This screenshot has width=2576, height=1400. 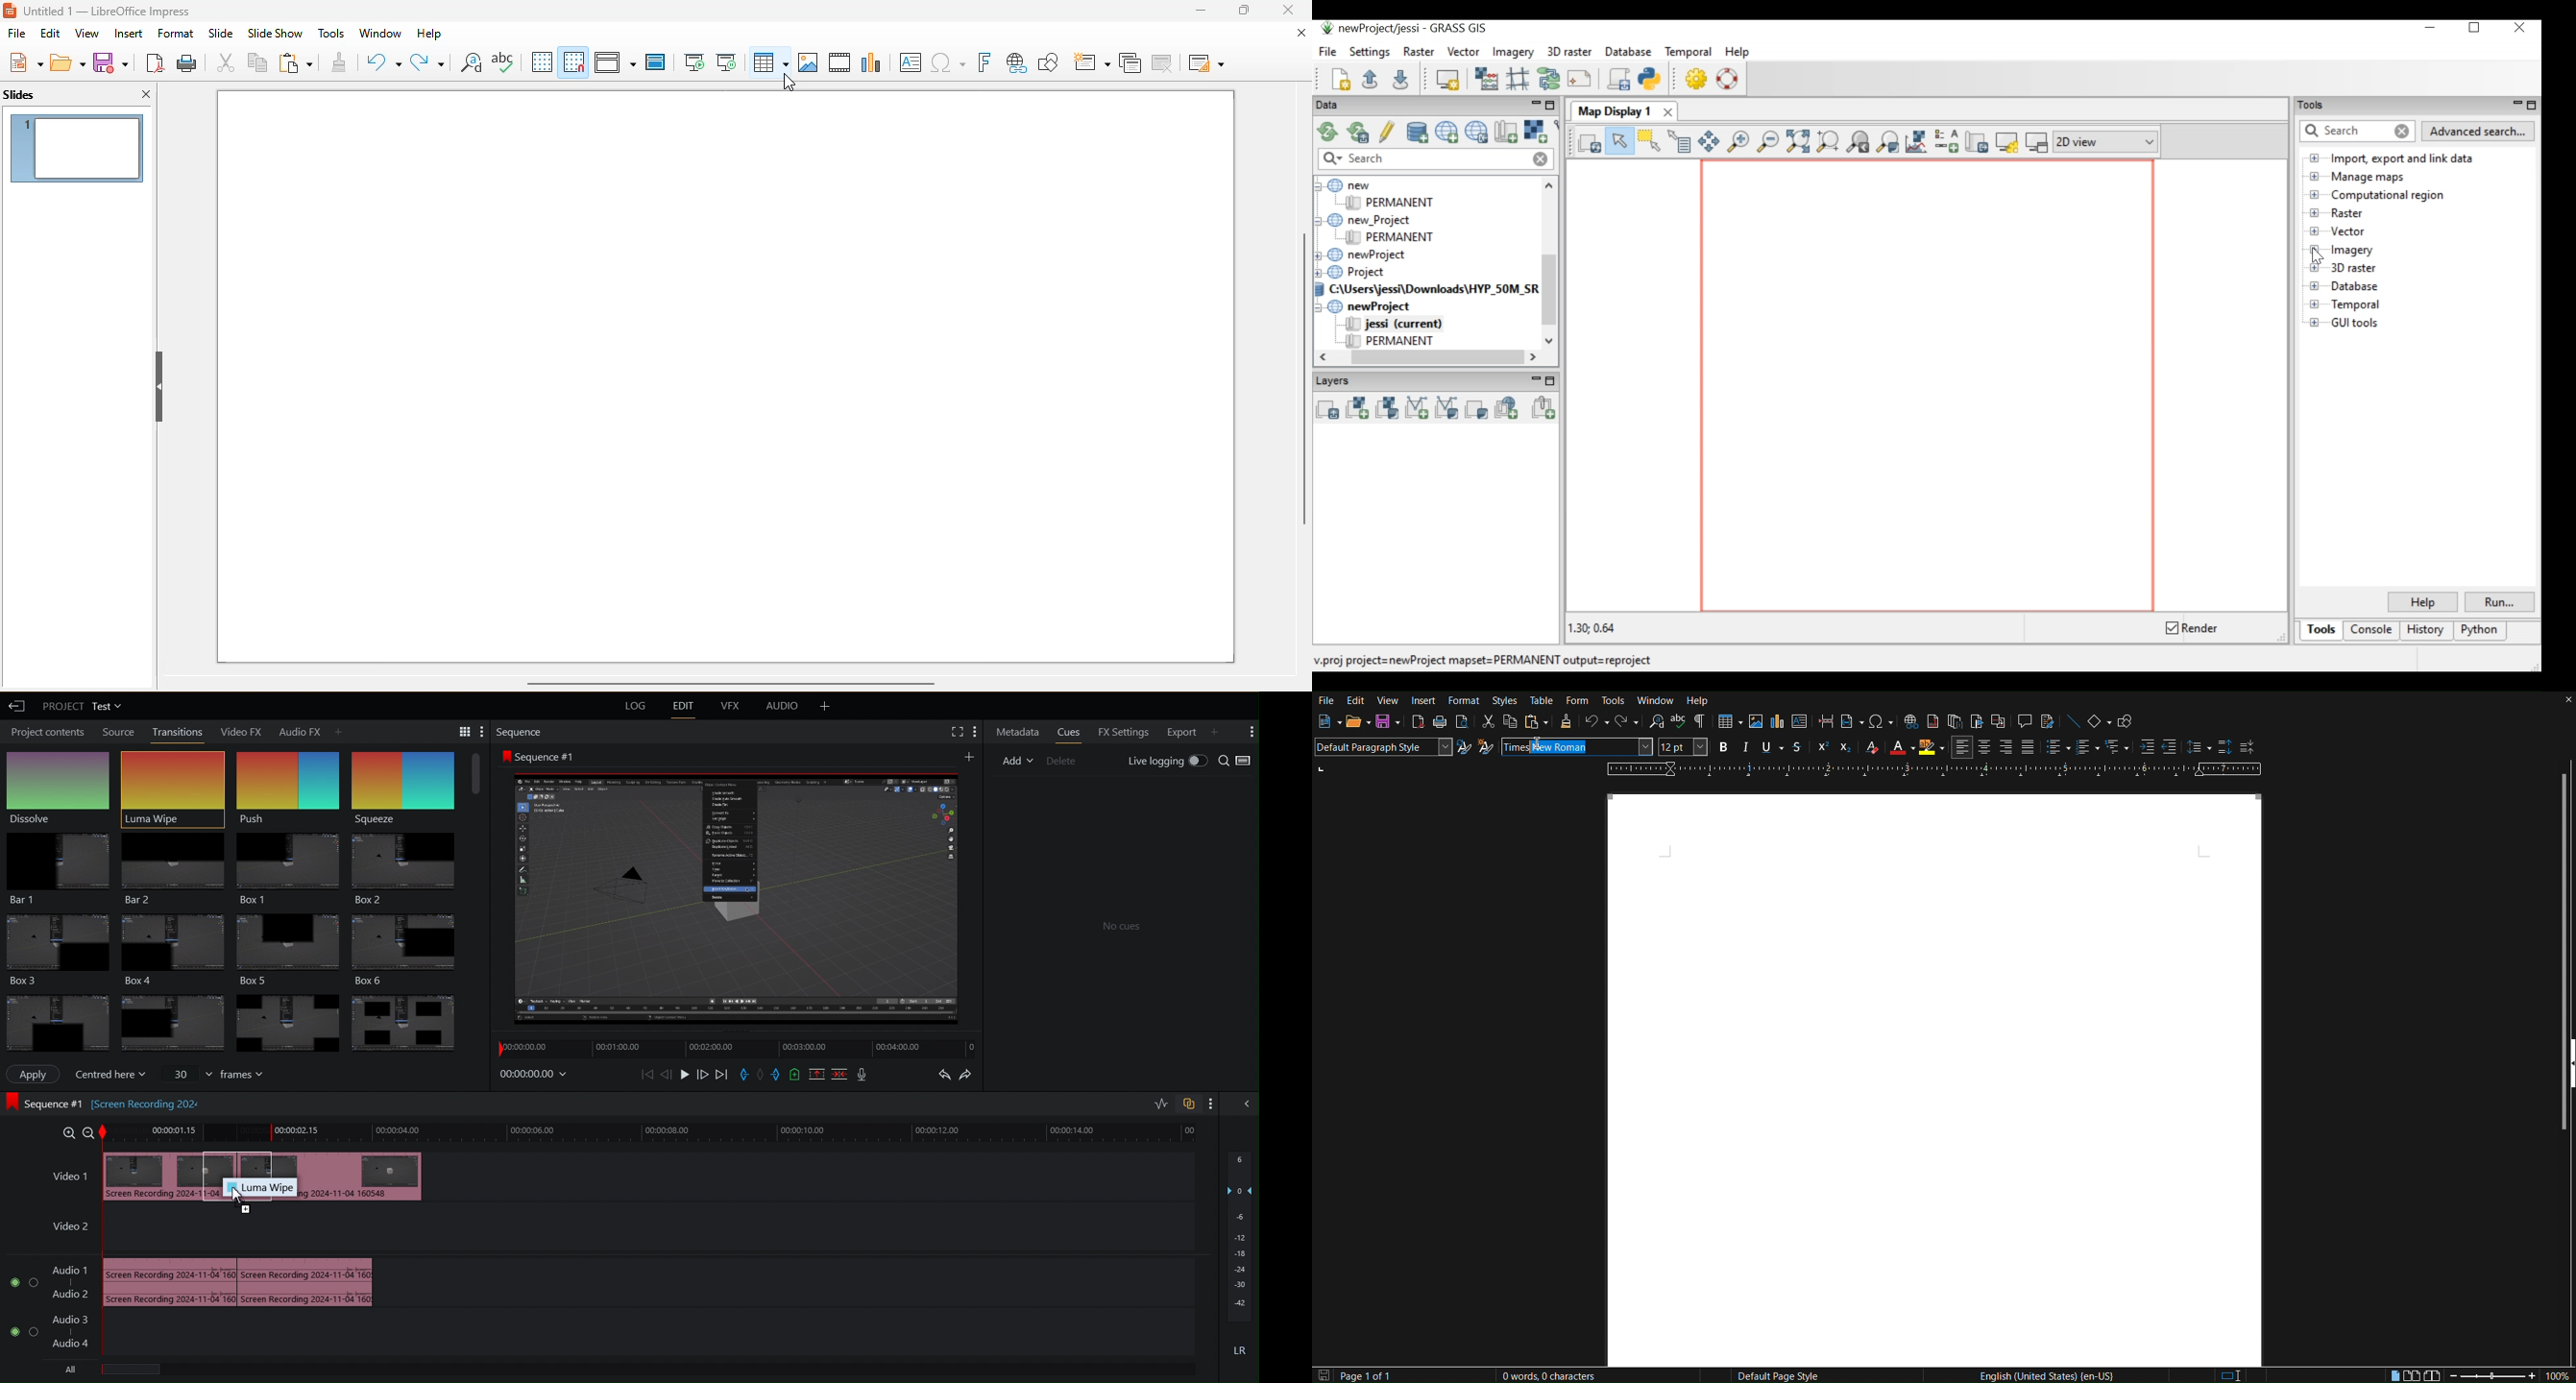 What do you see at coordinates (25, 62) in the screenshot?
I see `new` at bounding box center [25, 62].